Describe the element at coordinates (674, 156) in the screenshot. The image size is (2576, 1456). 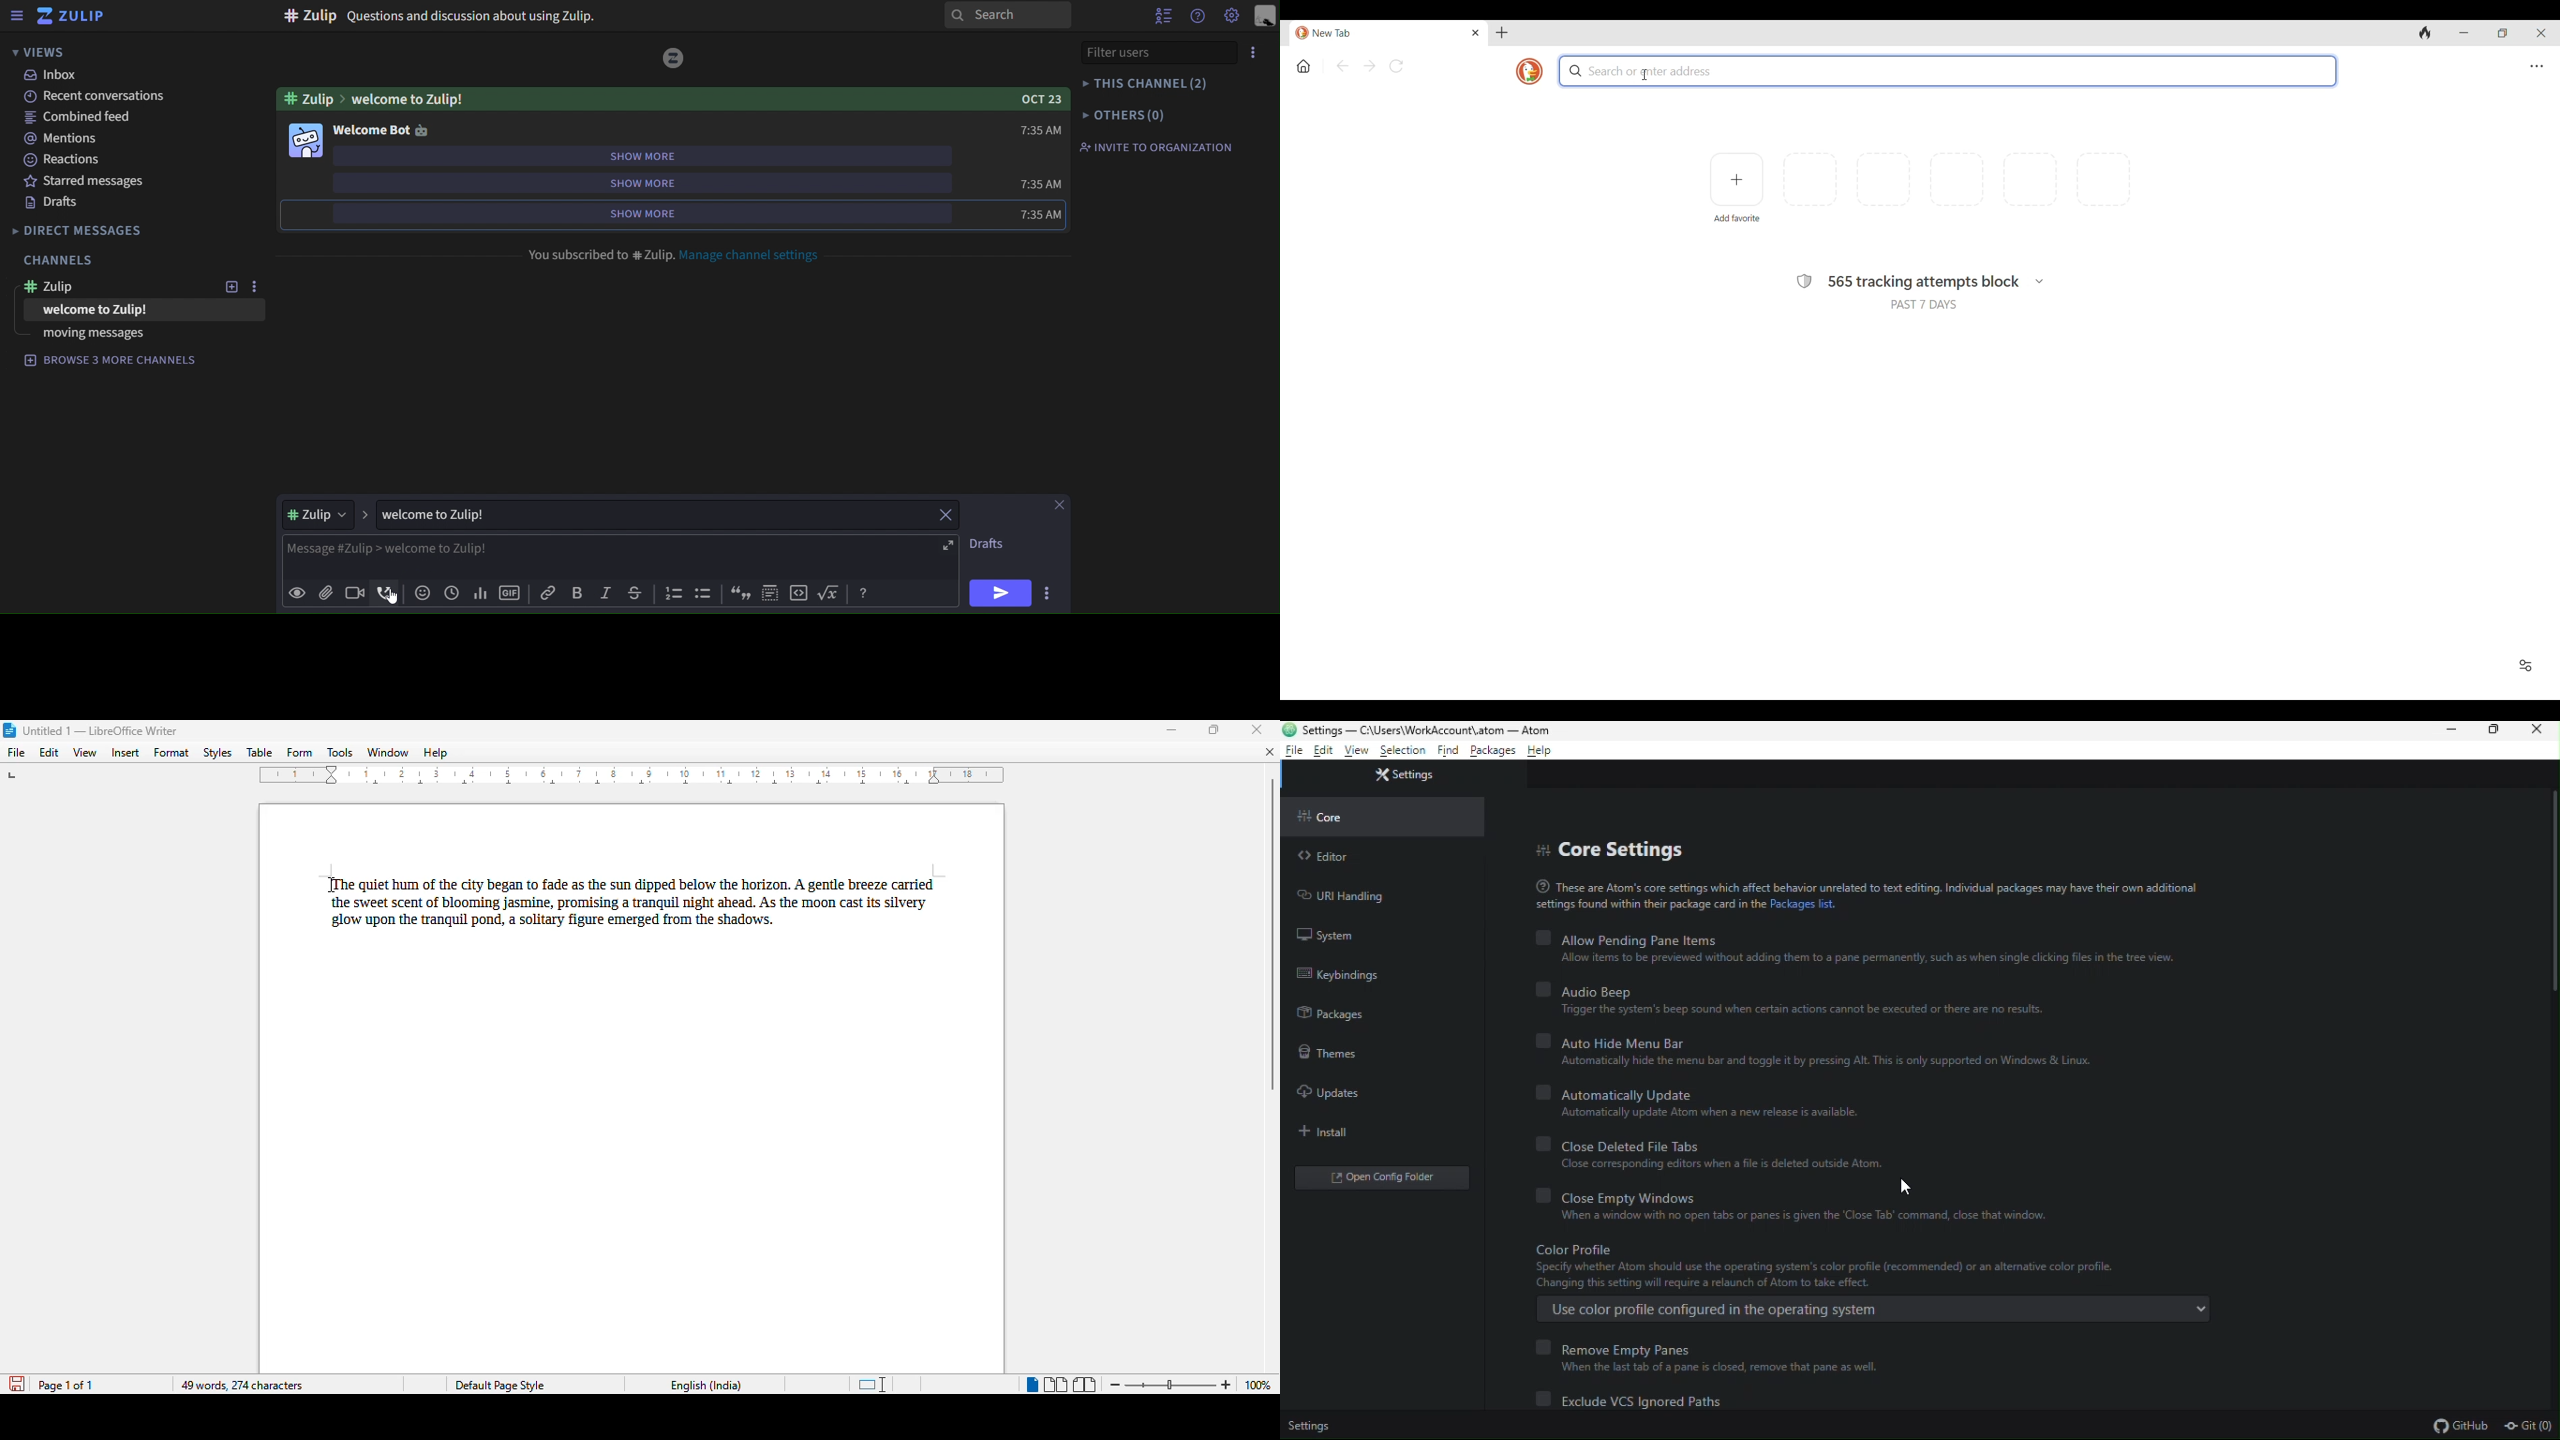
I see `show more` at that location.